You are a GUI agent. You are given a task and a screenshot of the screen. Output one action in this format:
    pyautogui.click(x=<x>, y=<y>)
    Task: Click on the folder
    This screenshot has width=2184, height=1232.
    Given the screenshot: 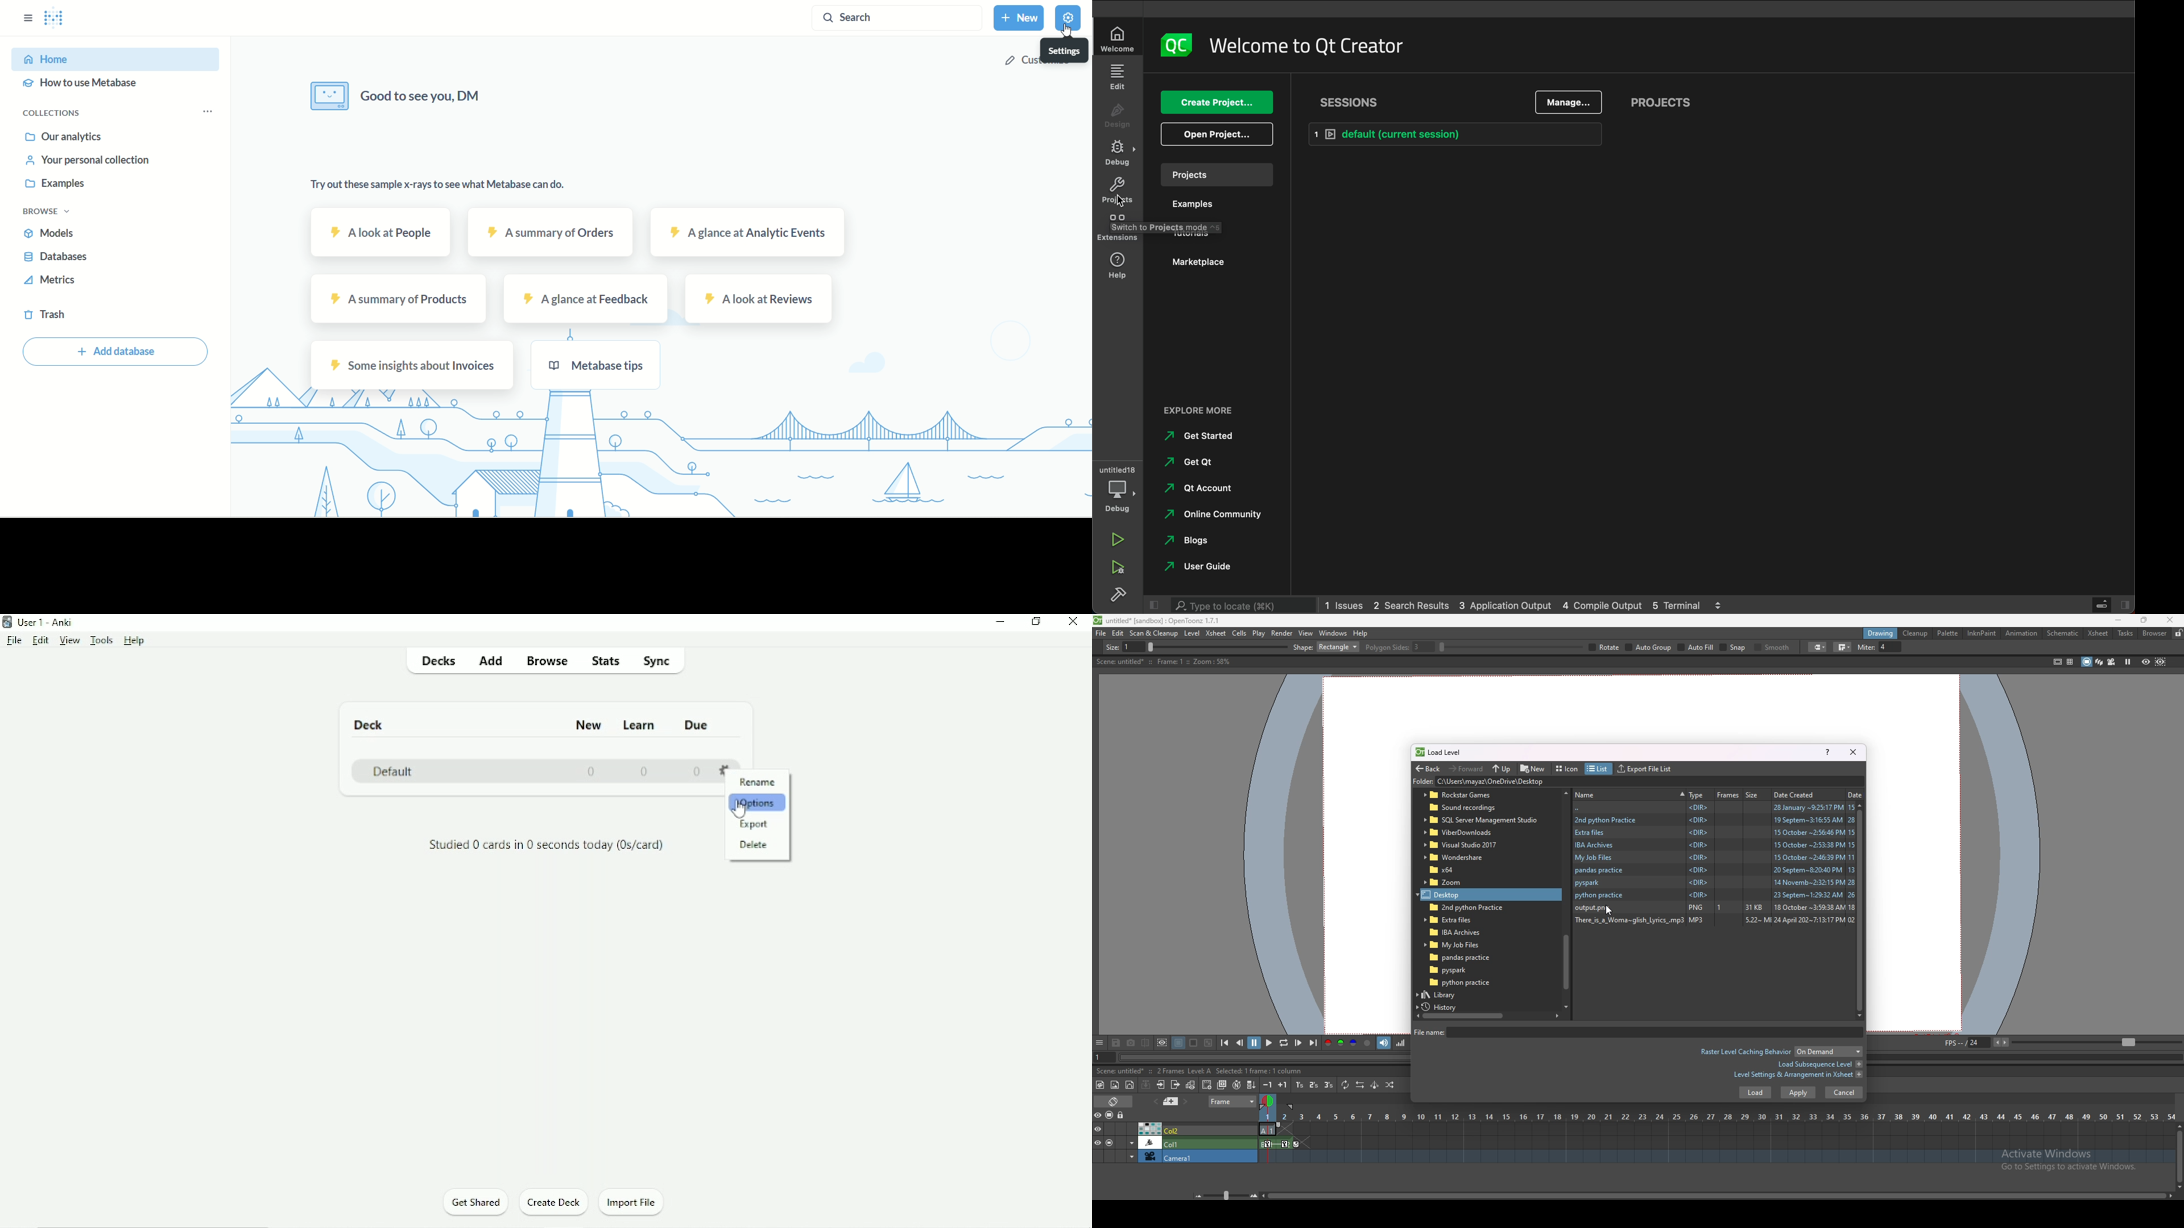 What is the action you would take?
    pyautogui.click(x=1472, y=809)
    